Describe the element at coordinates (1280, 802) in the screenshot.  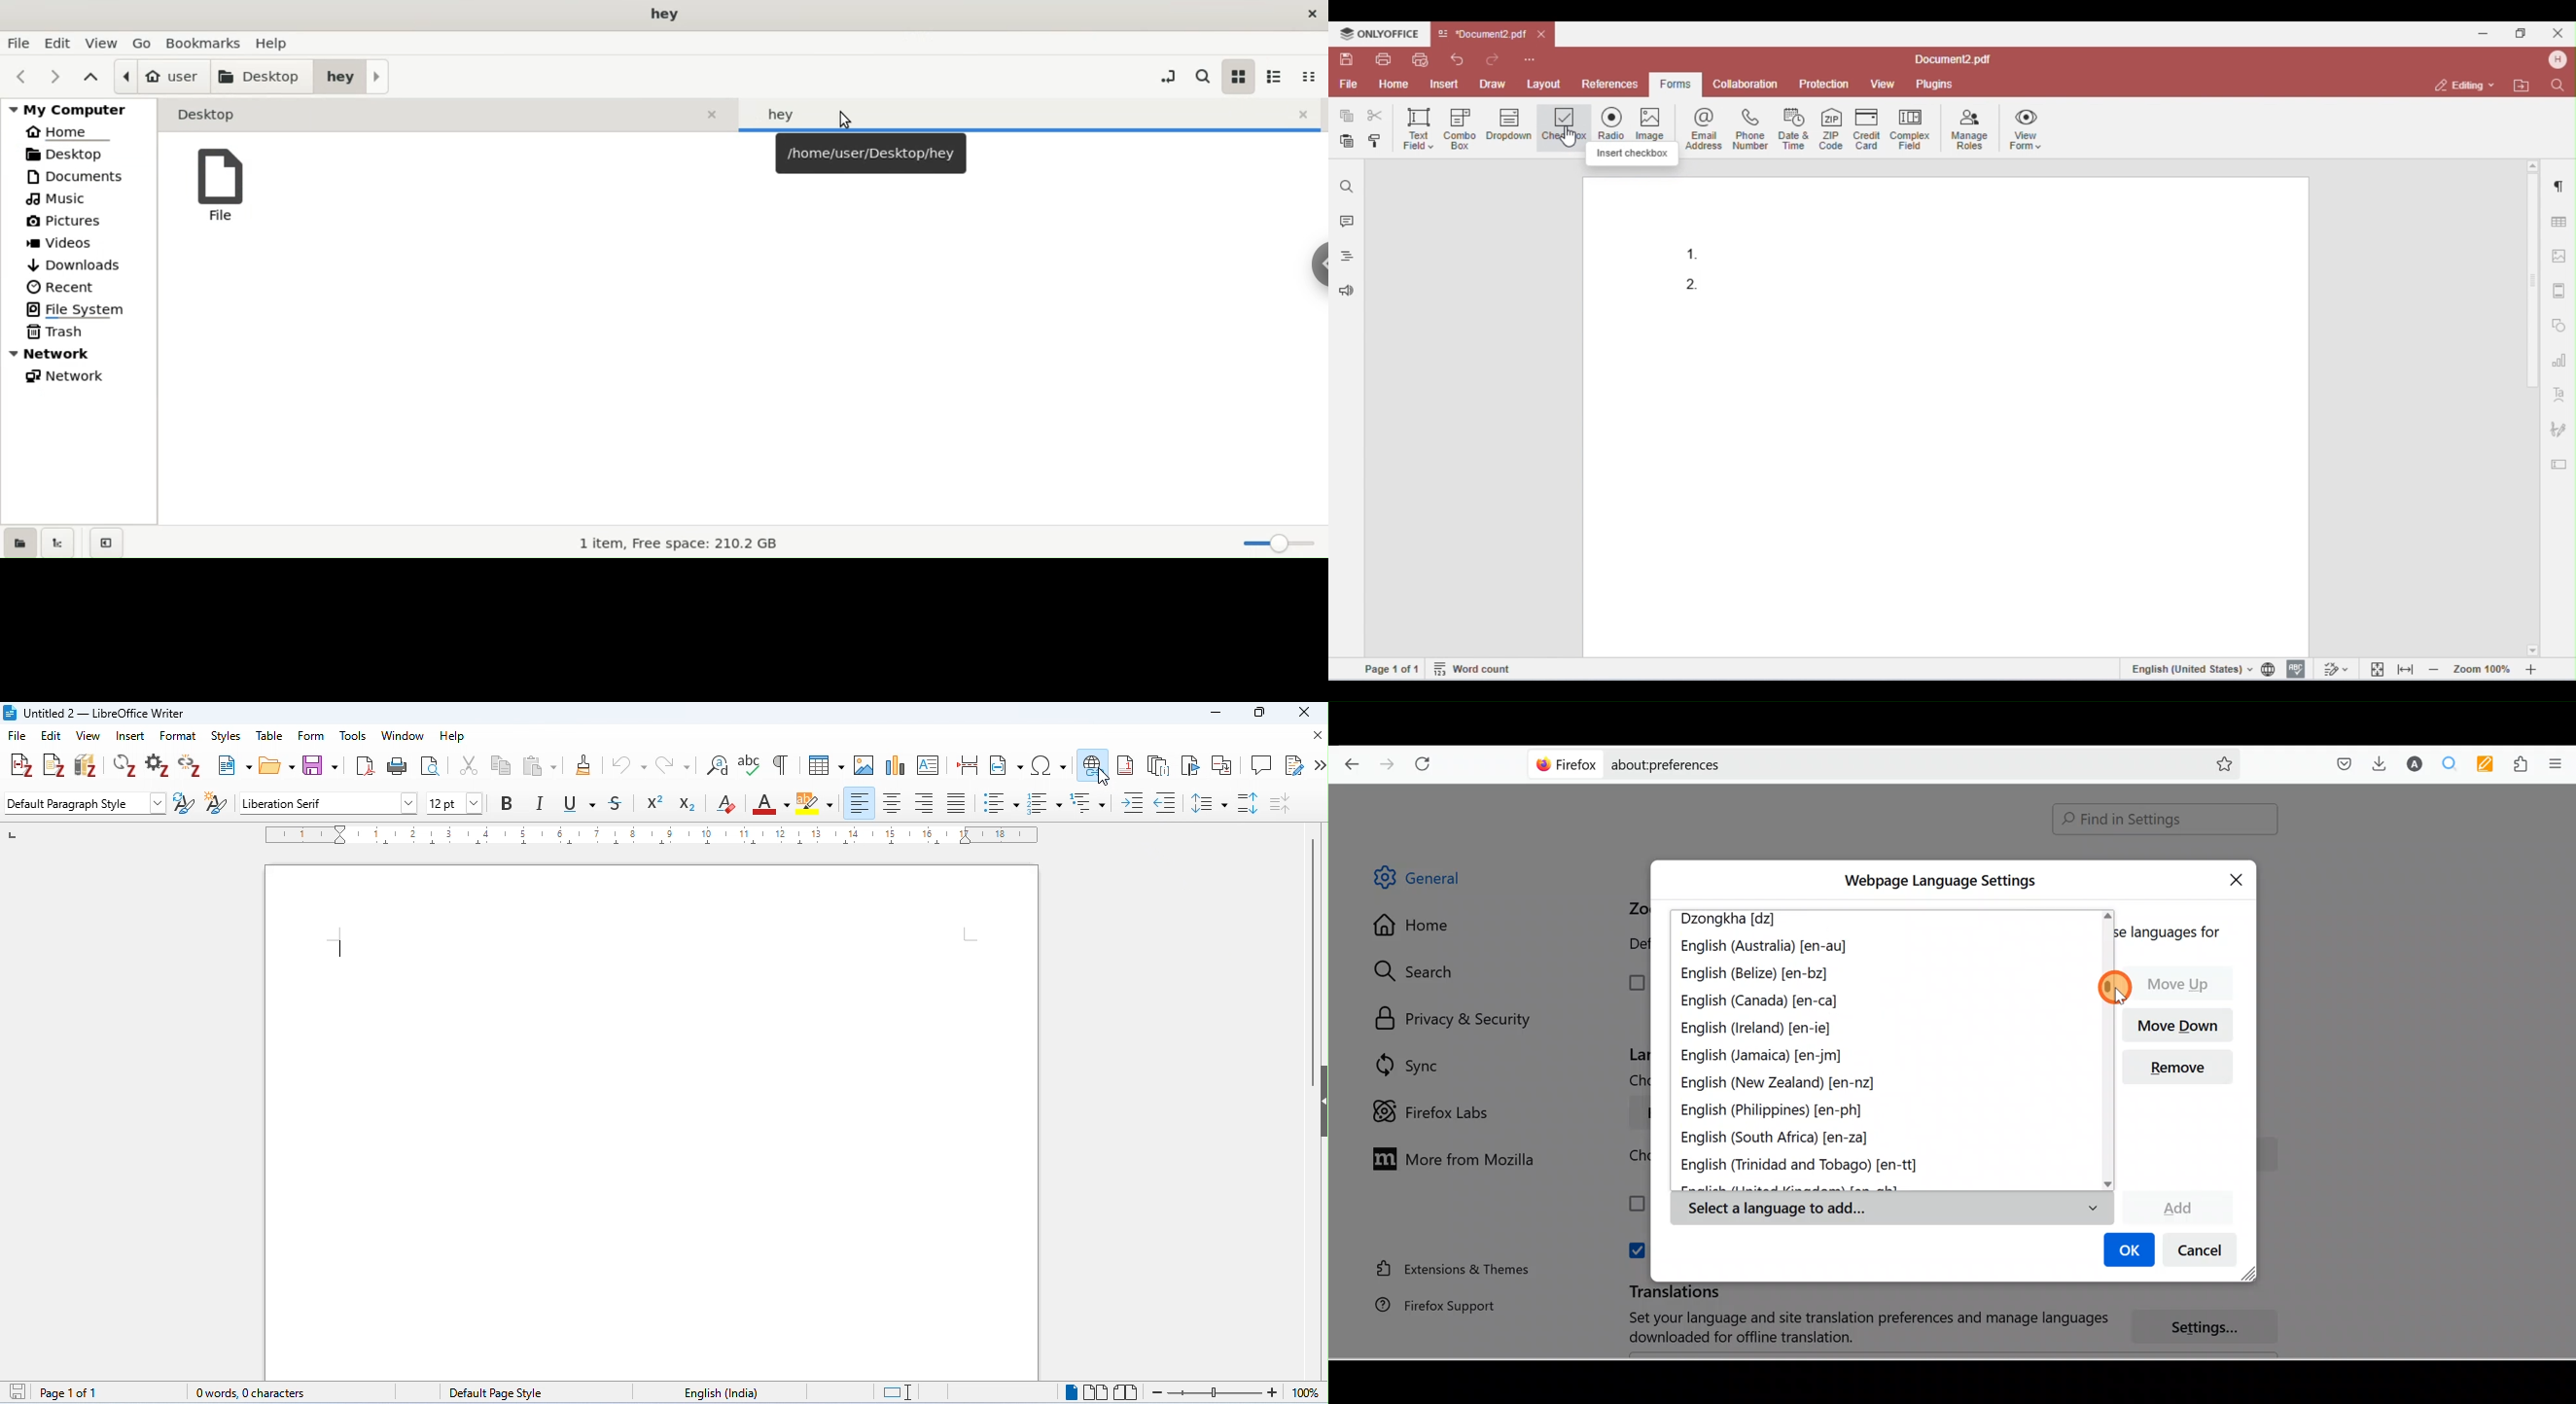
I see `decrease paragraph spacing` at that location.